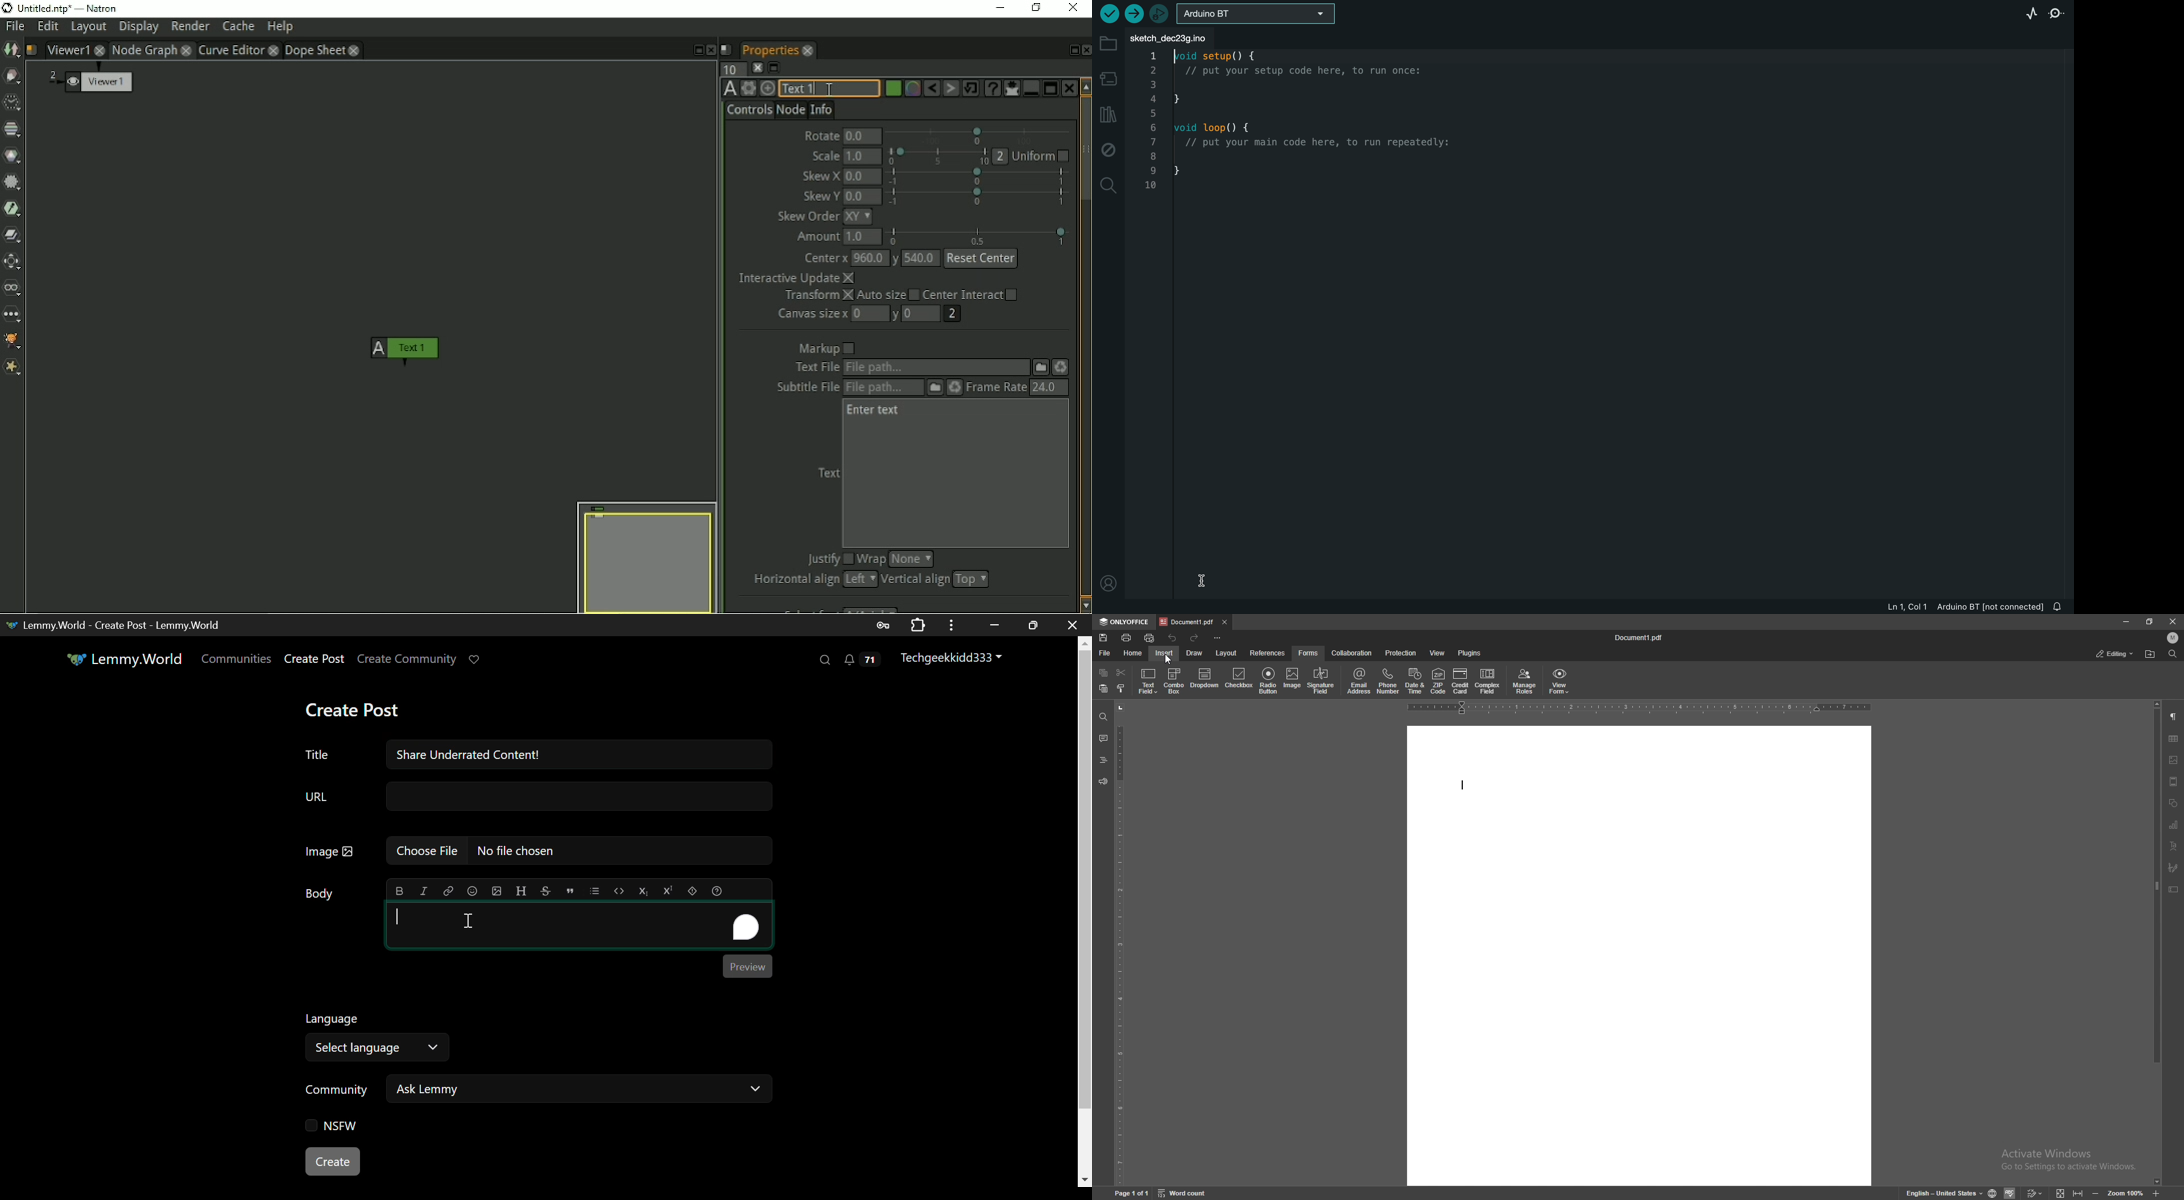 This screenshot has height=1204, width=2184. Describe the element at coordinates (1205, 681) in the screenshot. I see `dropdown` at that location.